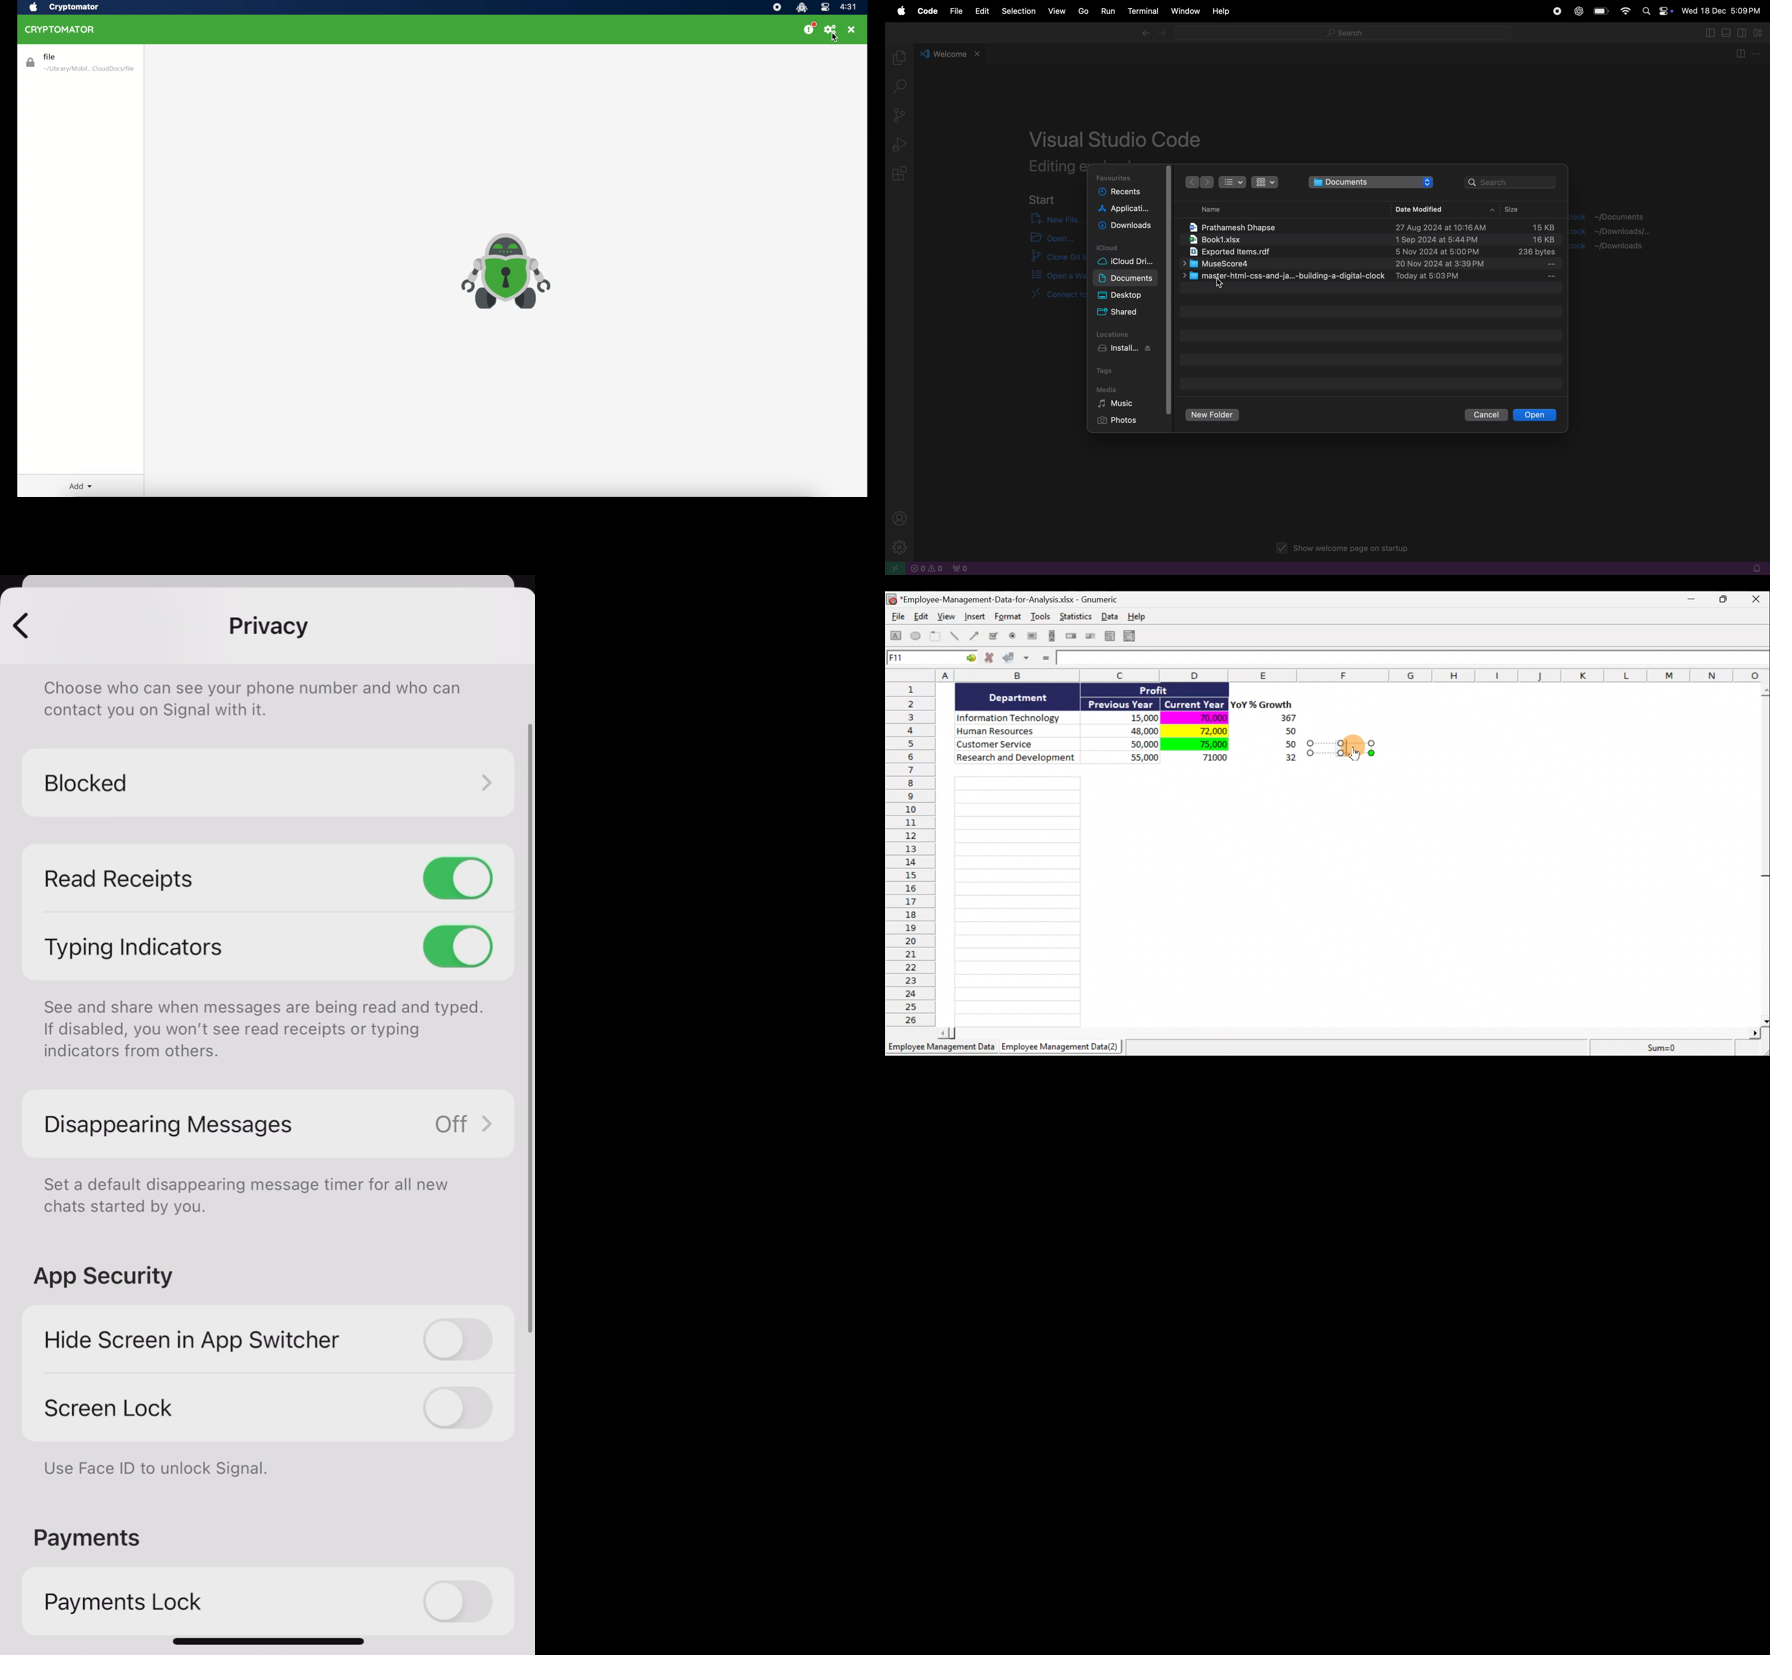 The width and height of the screenshot is (1792, 1680). I want to click on scroll down, so click(531, 1034).